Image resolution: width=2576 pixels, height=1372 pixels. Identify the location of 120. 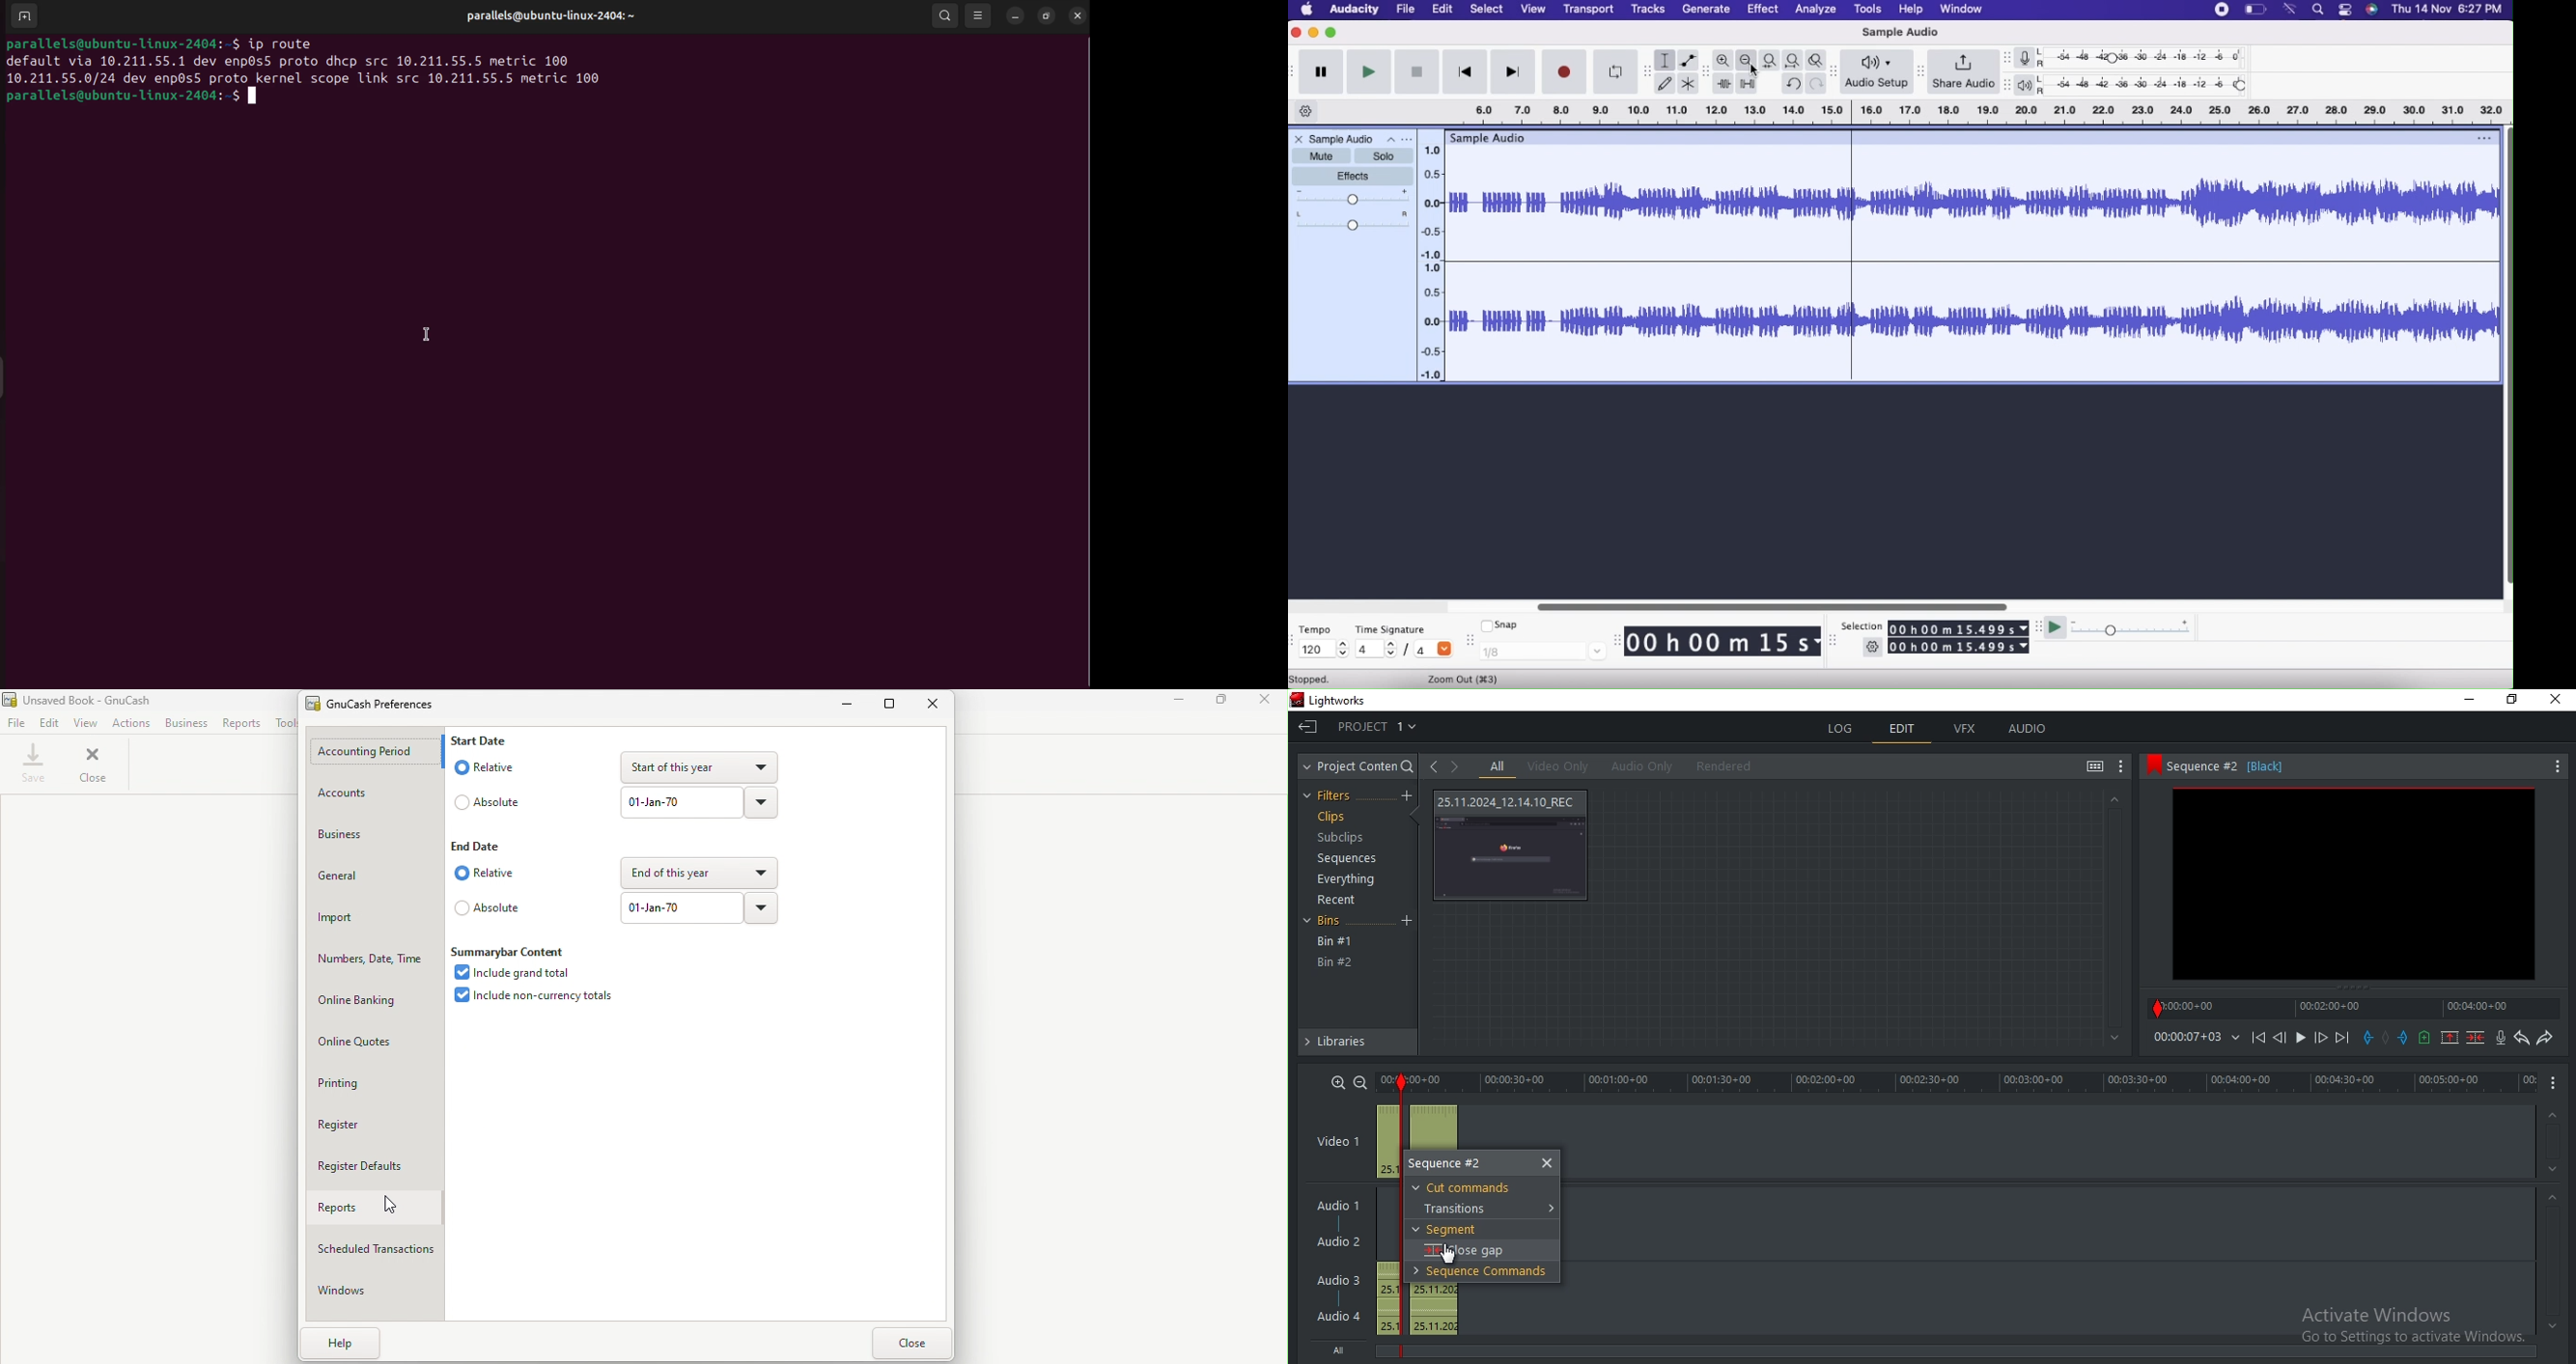
(1322, 652).